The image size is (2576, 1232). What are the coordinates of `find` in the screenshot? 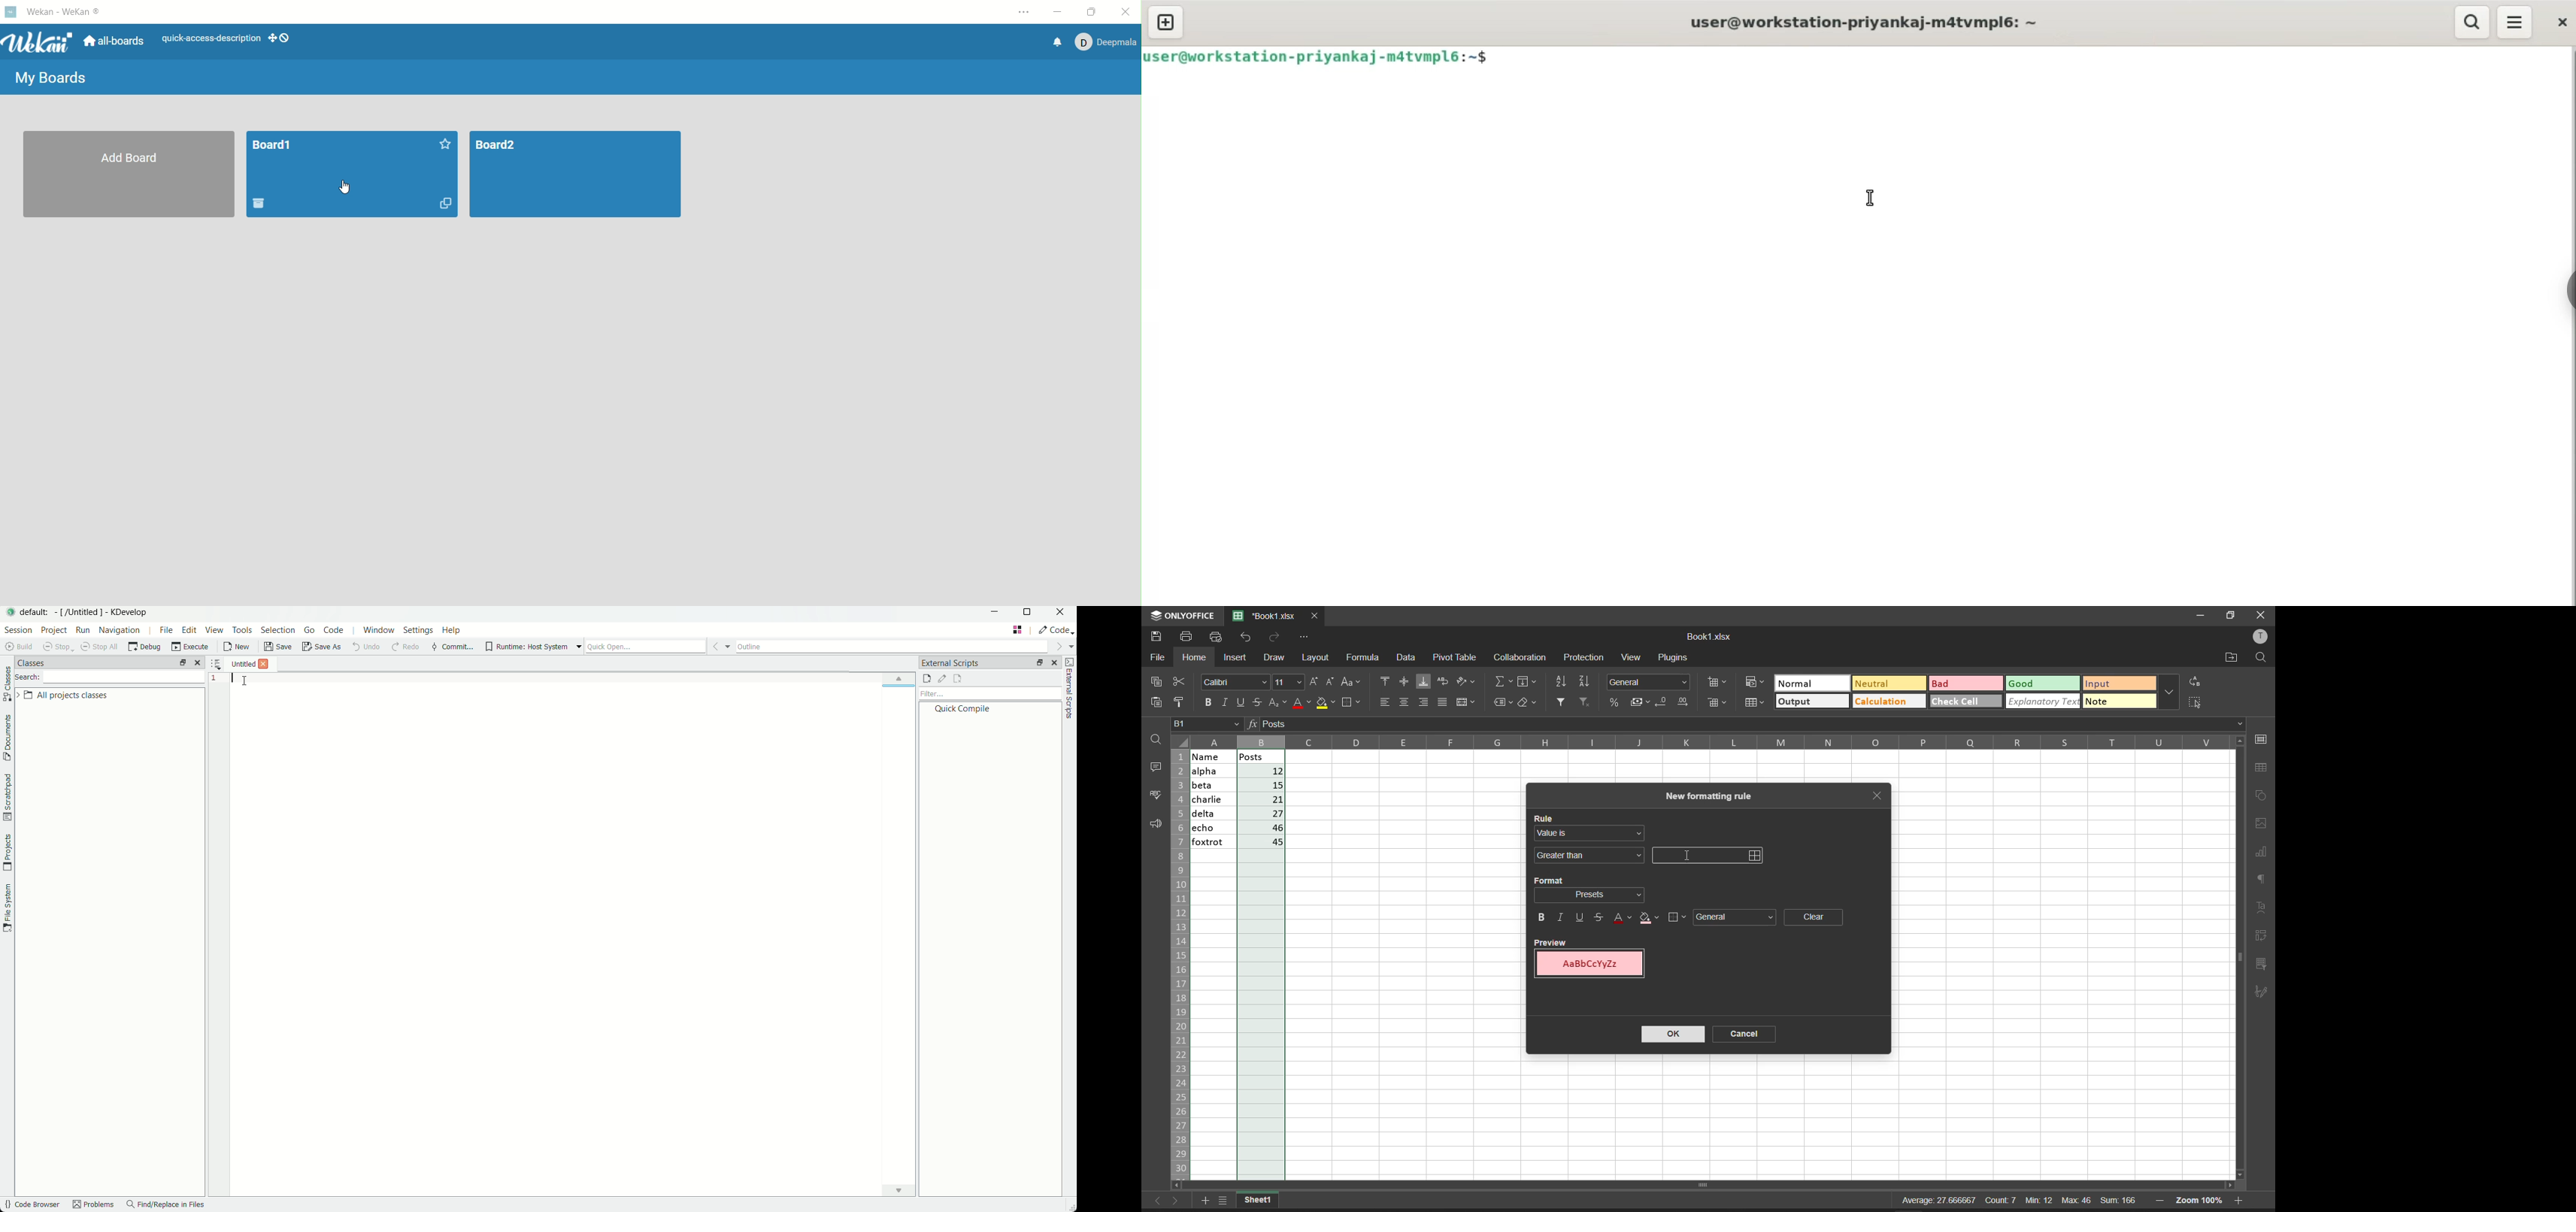 It's located at (2262, 657).